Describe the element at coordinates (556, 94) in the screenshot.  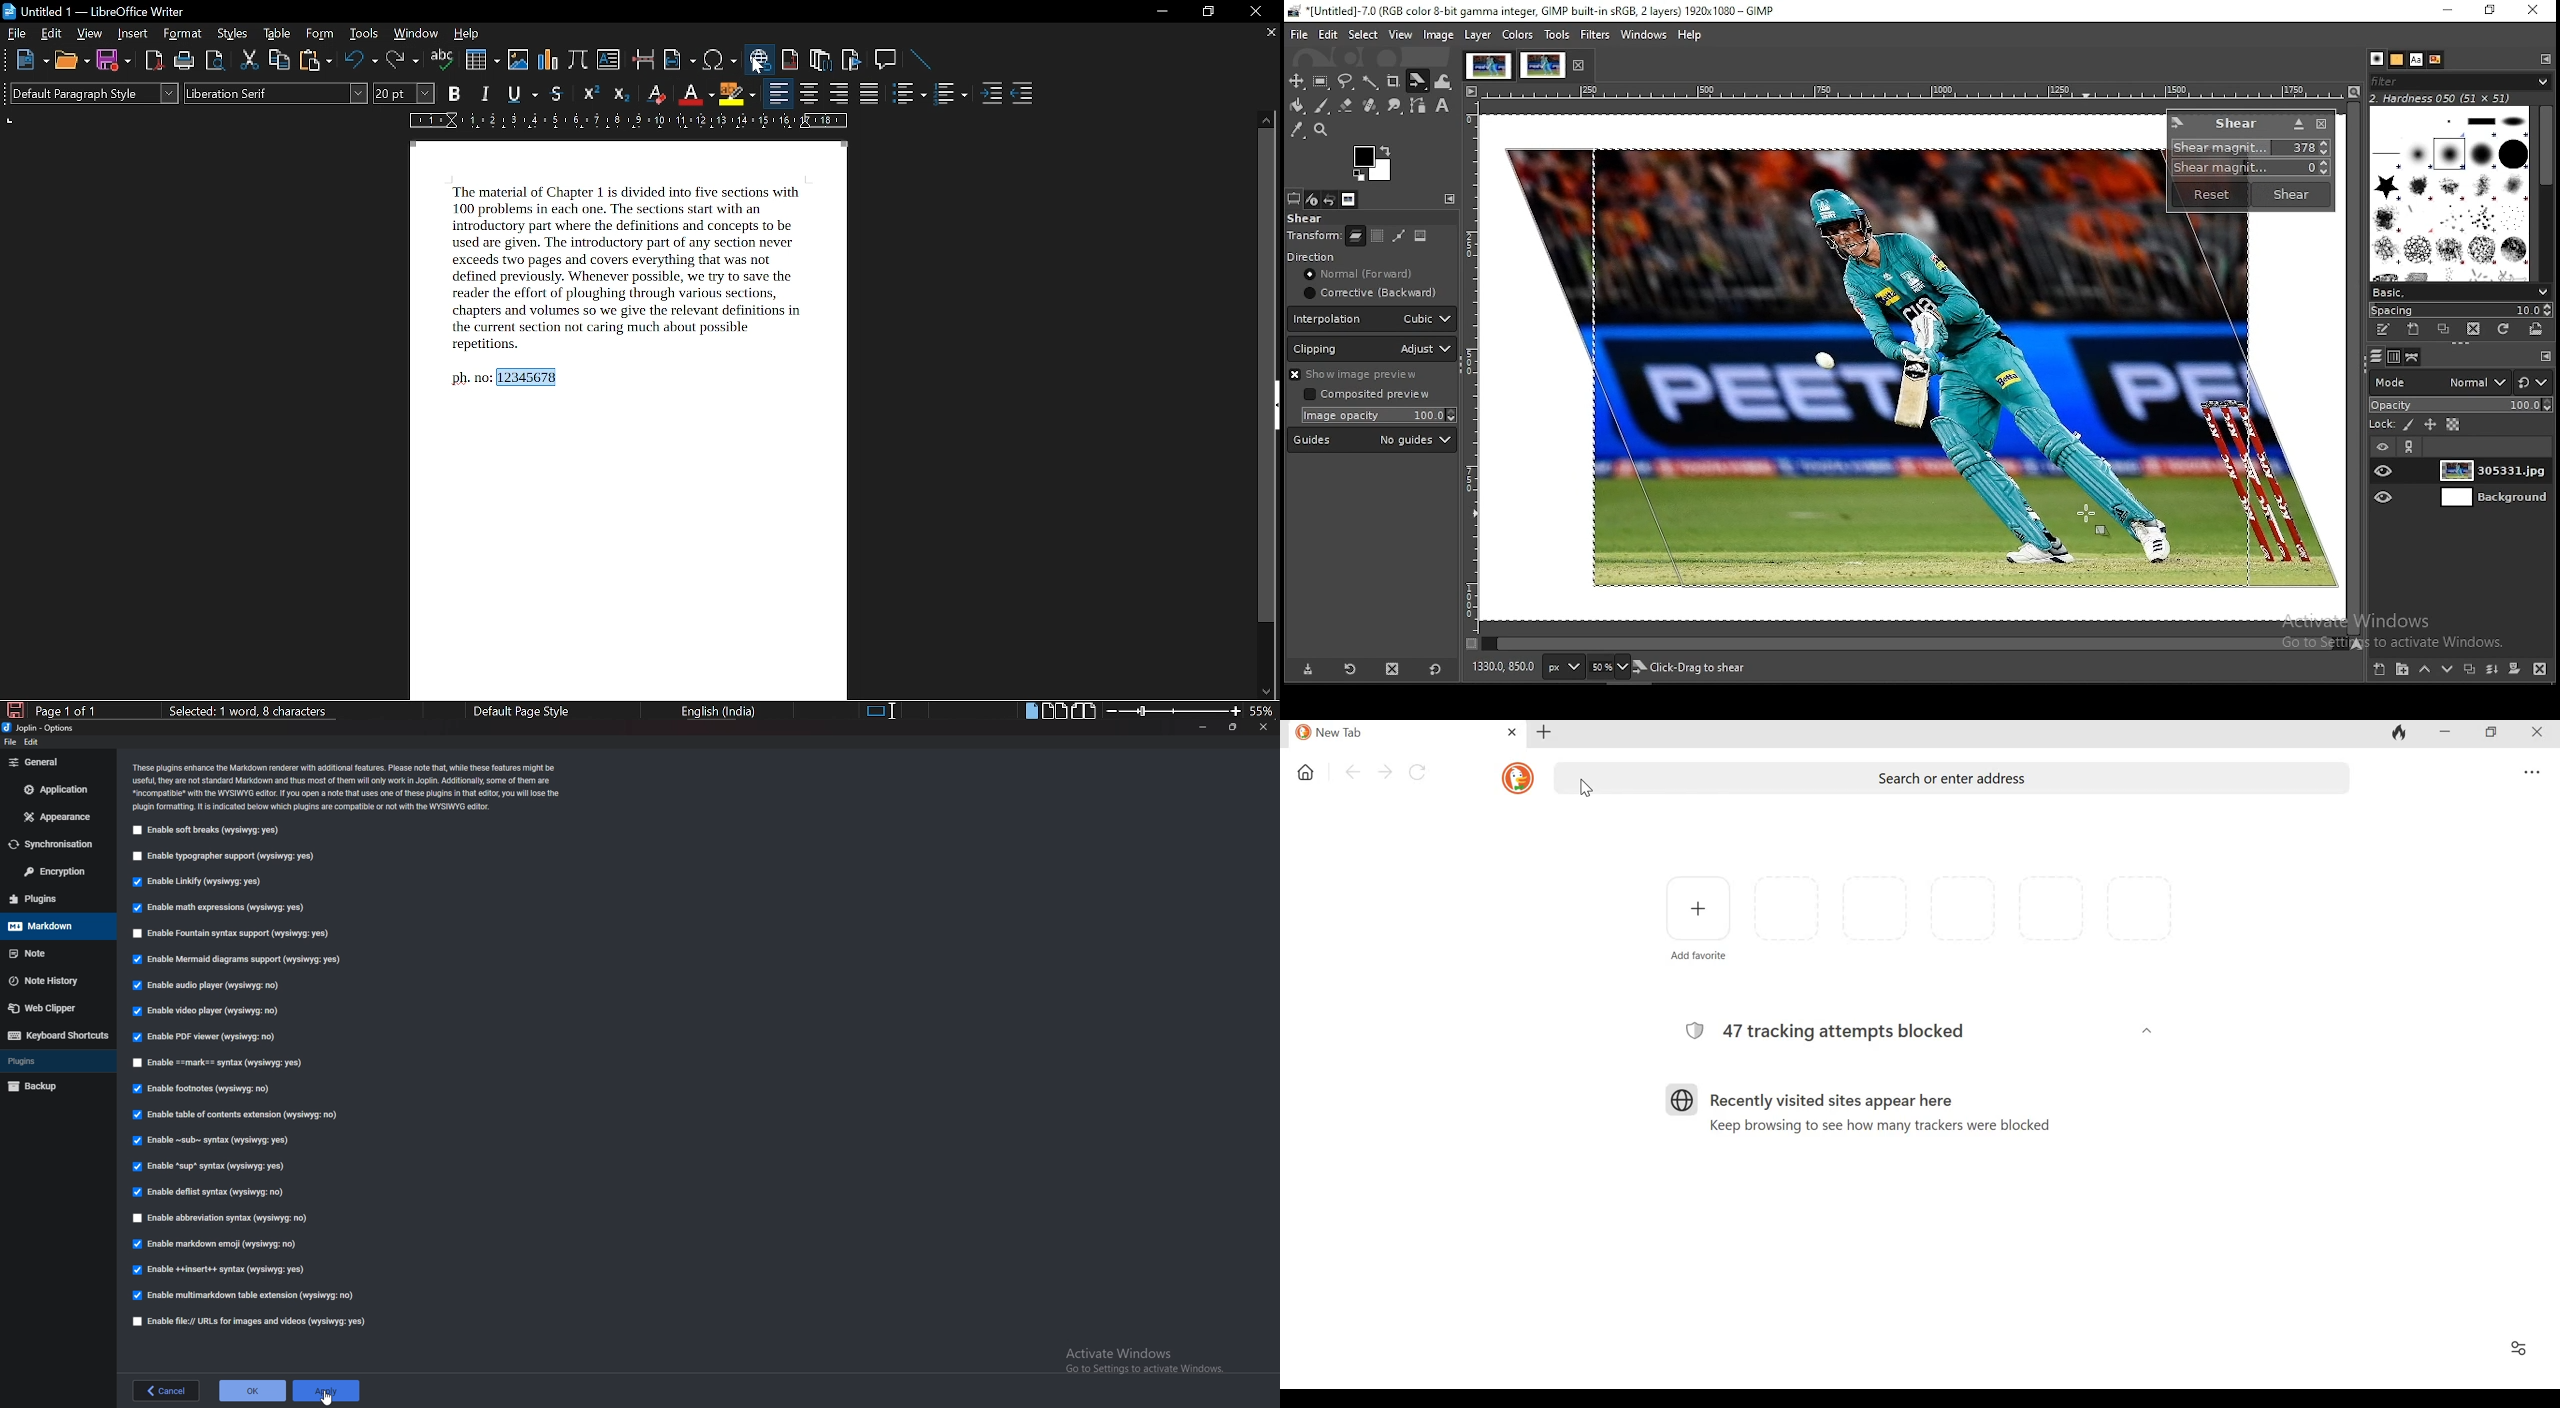
I see `strikethrough` at that location.